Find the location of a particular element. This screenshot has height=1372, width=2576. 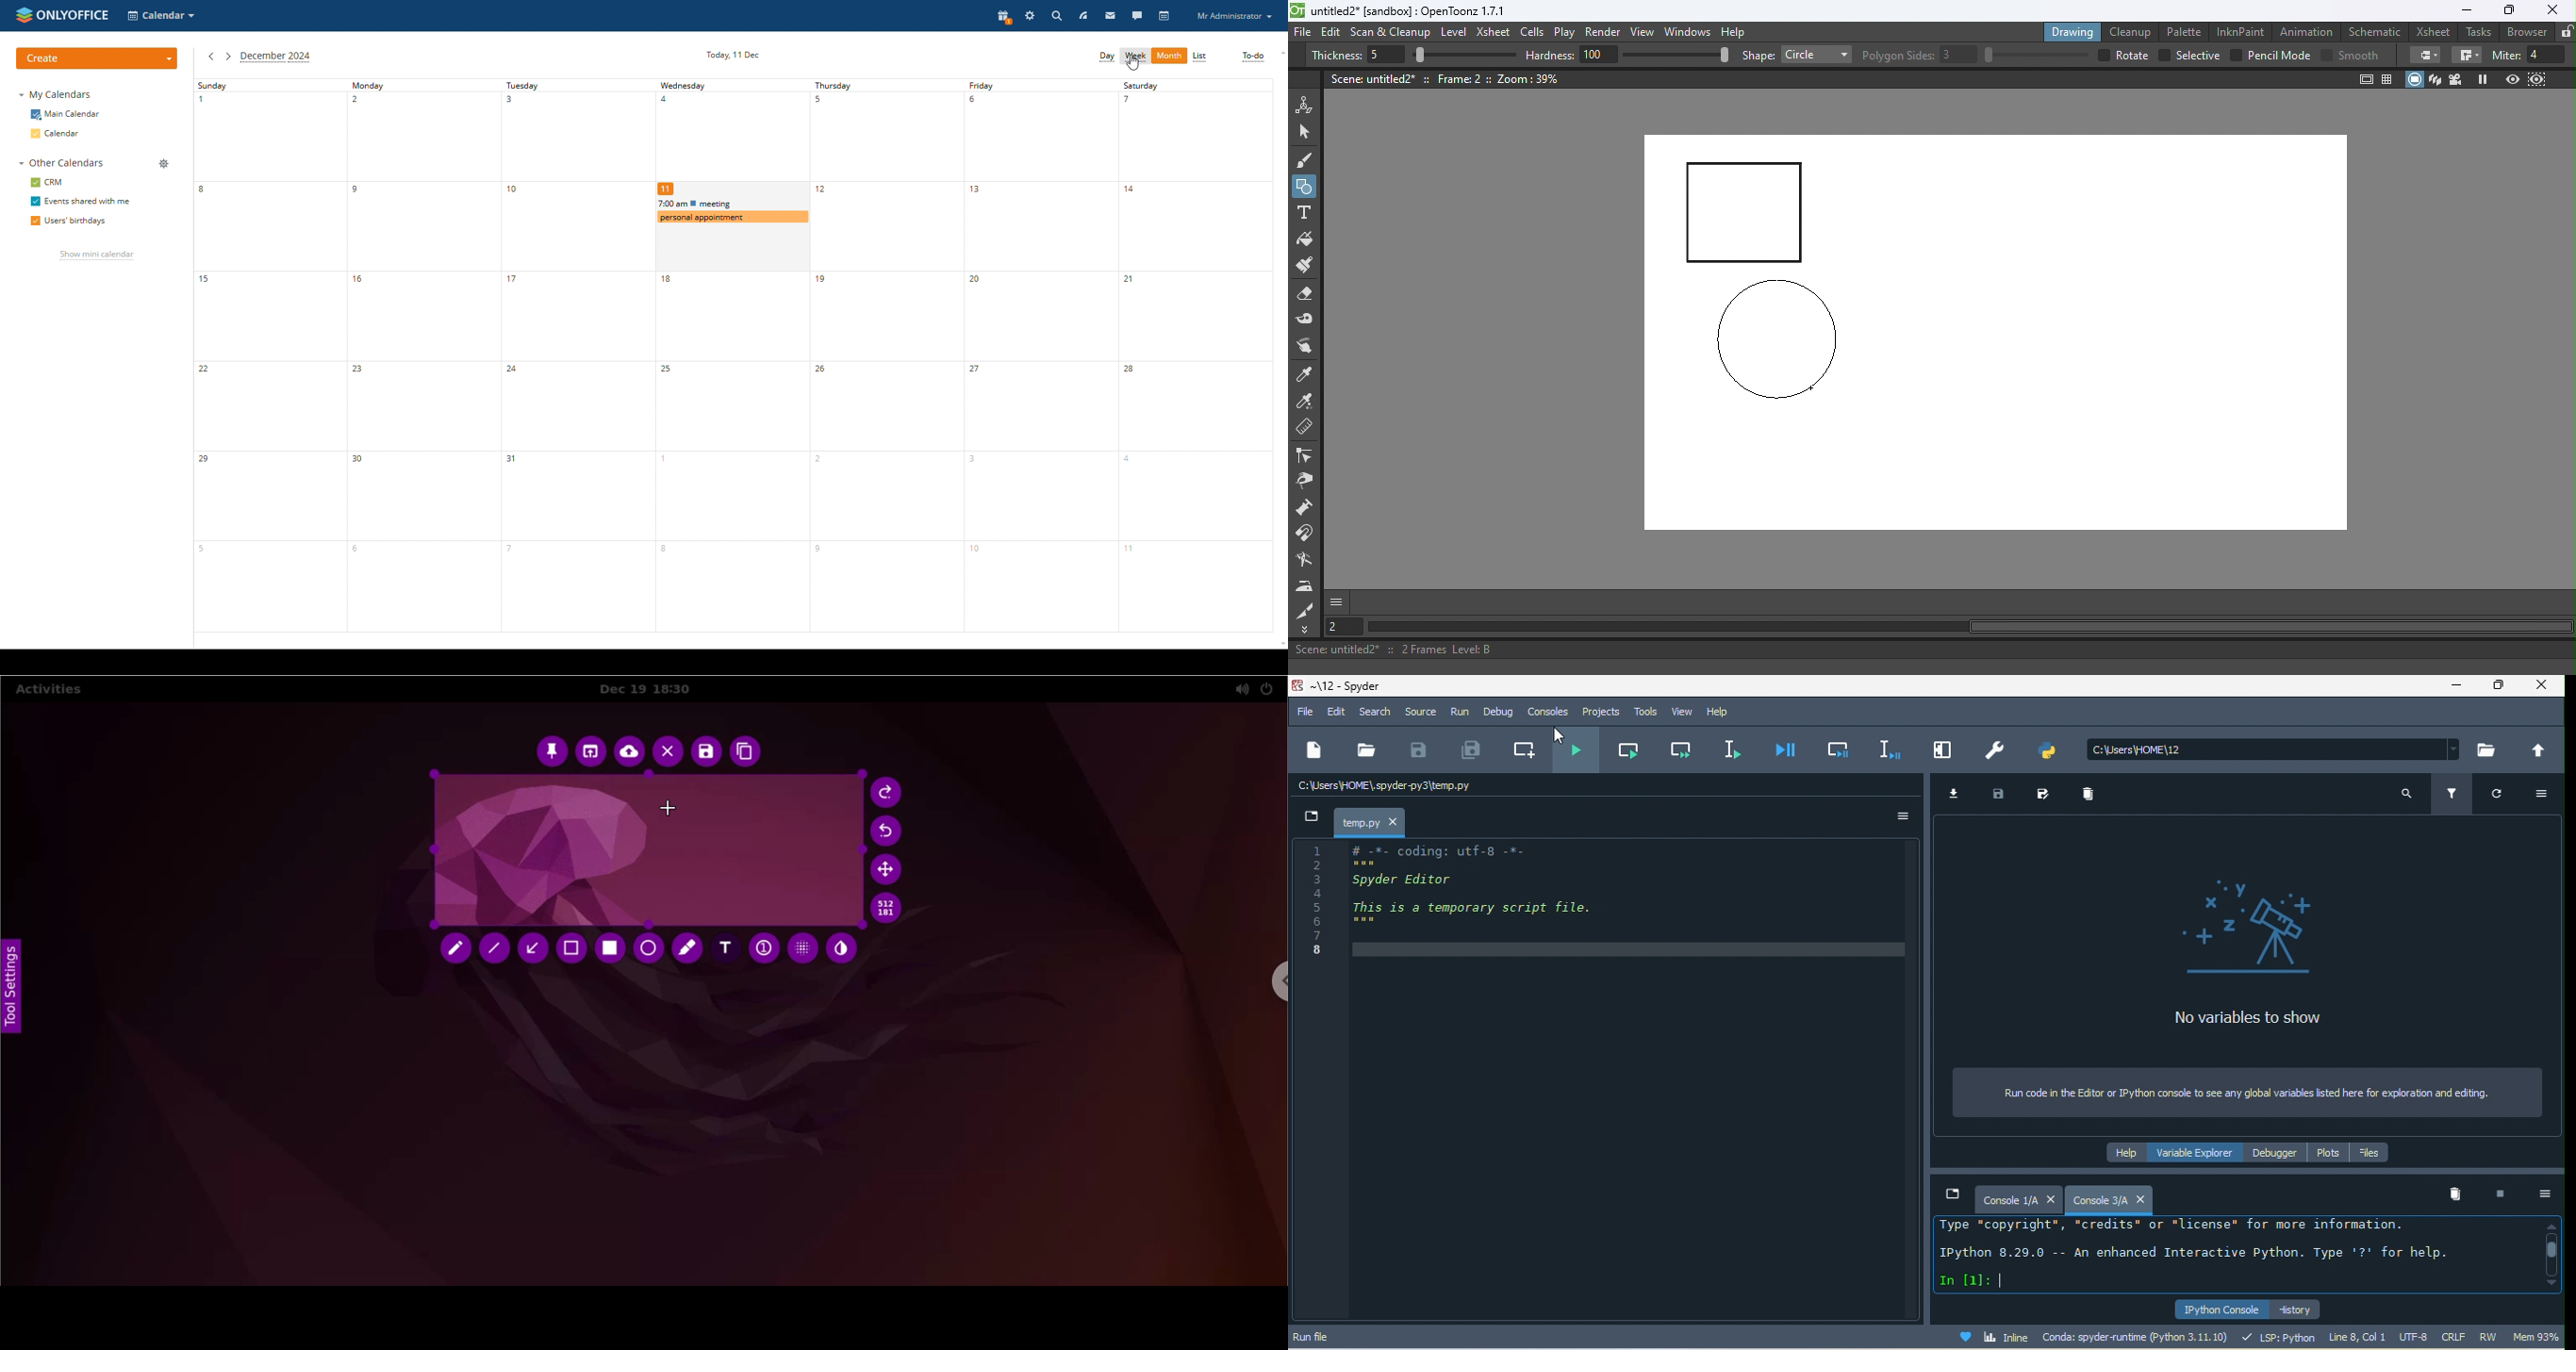

minimize is located at coordinates (2458, 686).